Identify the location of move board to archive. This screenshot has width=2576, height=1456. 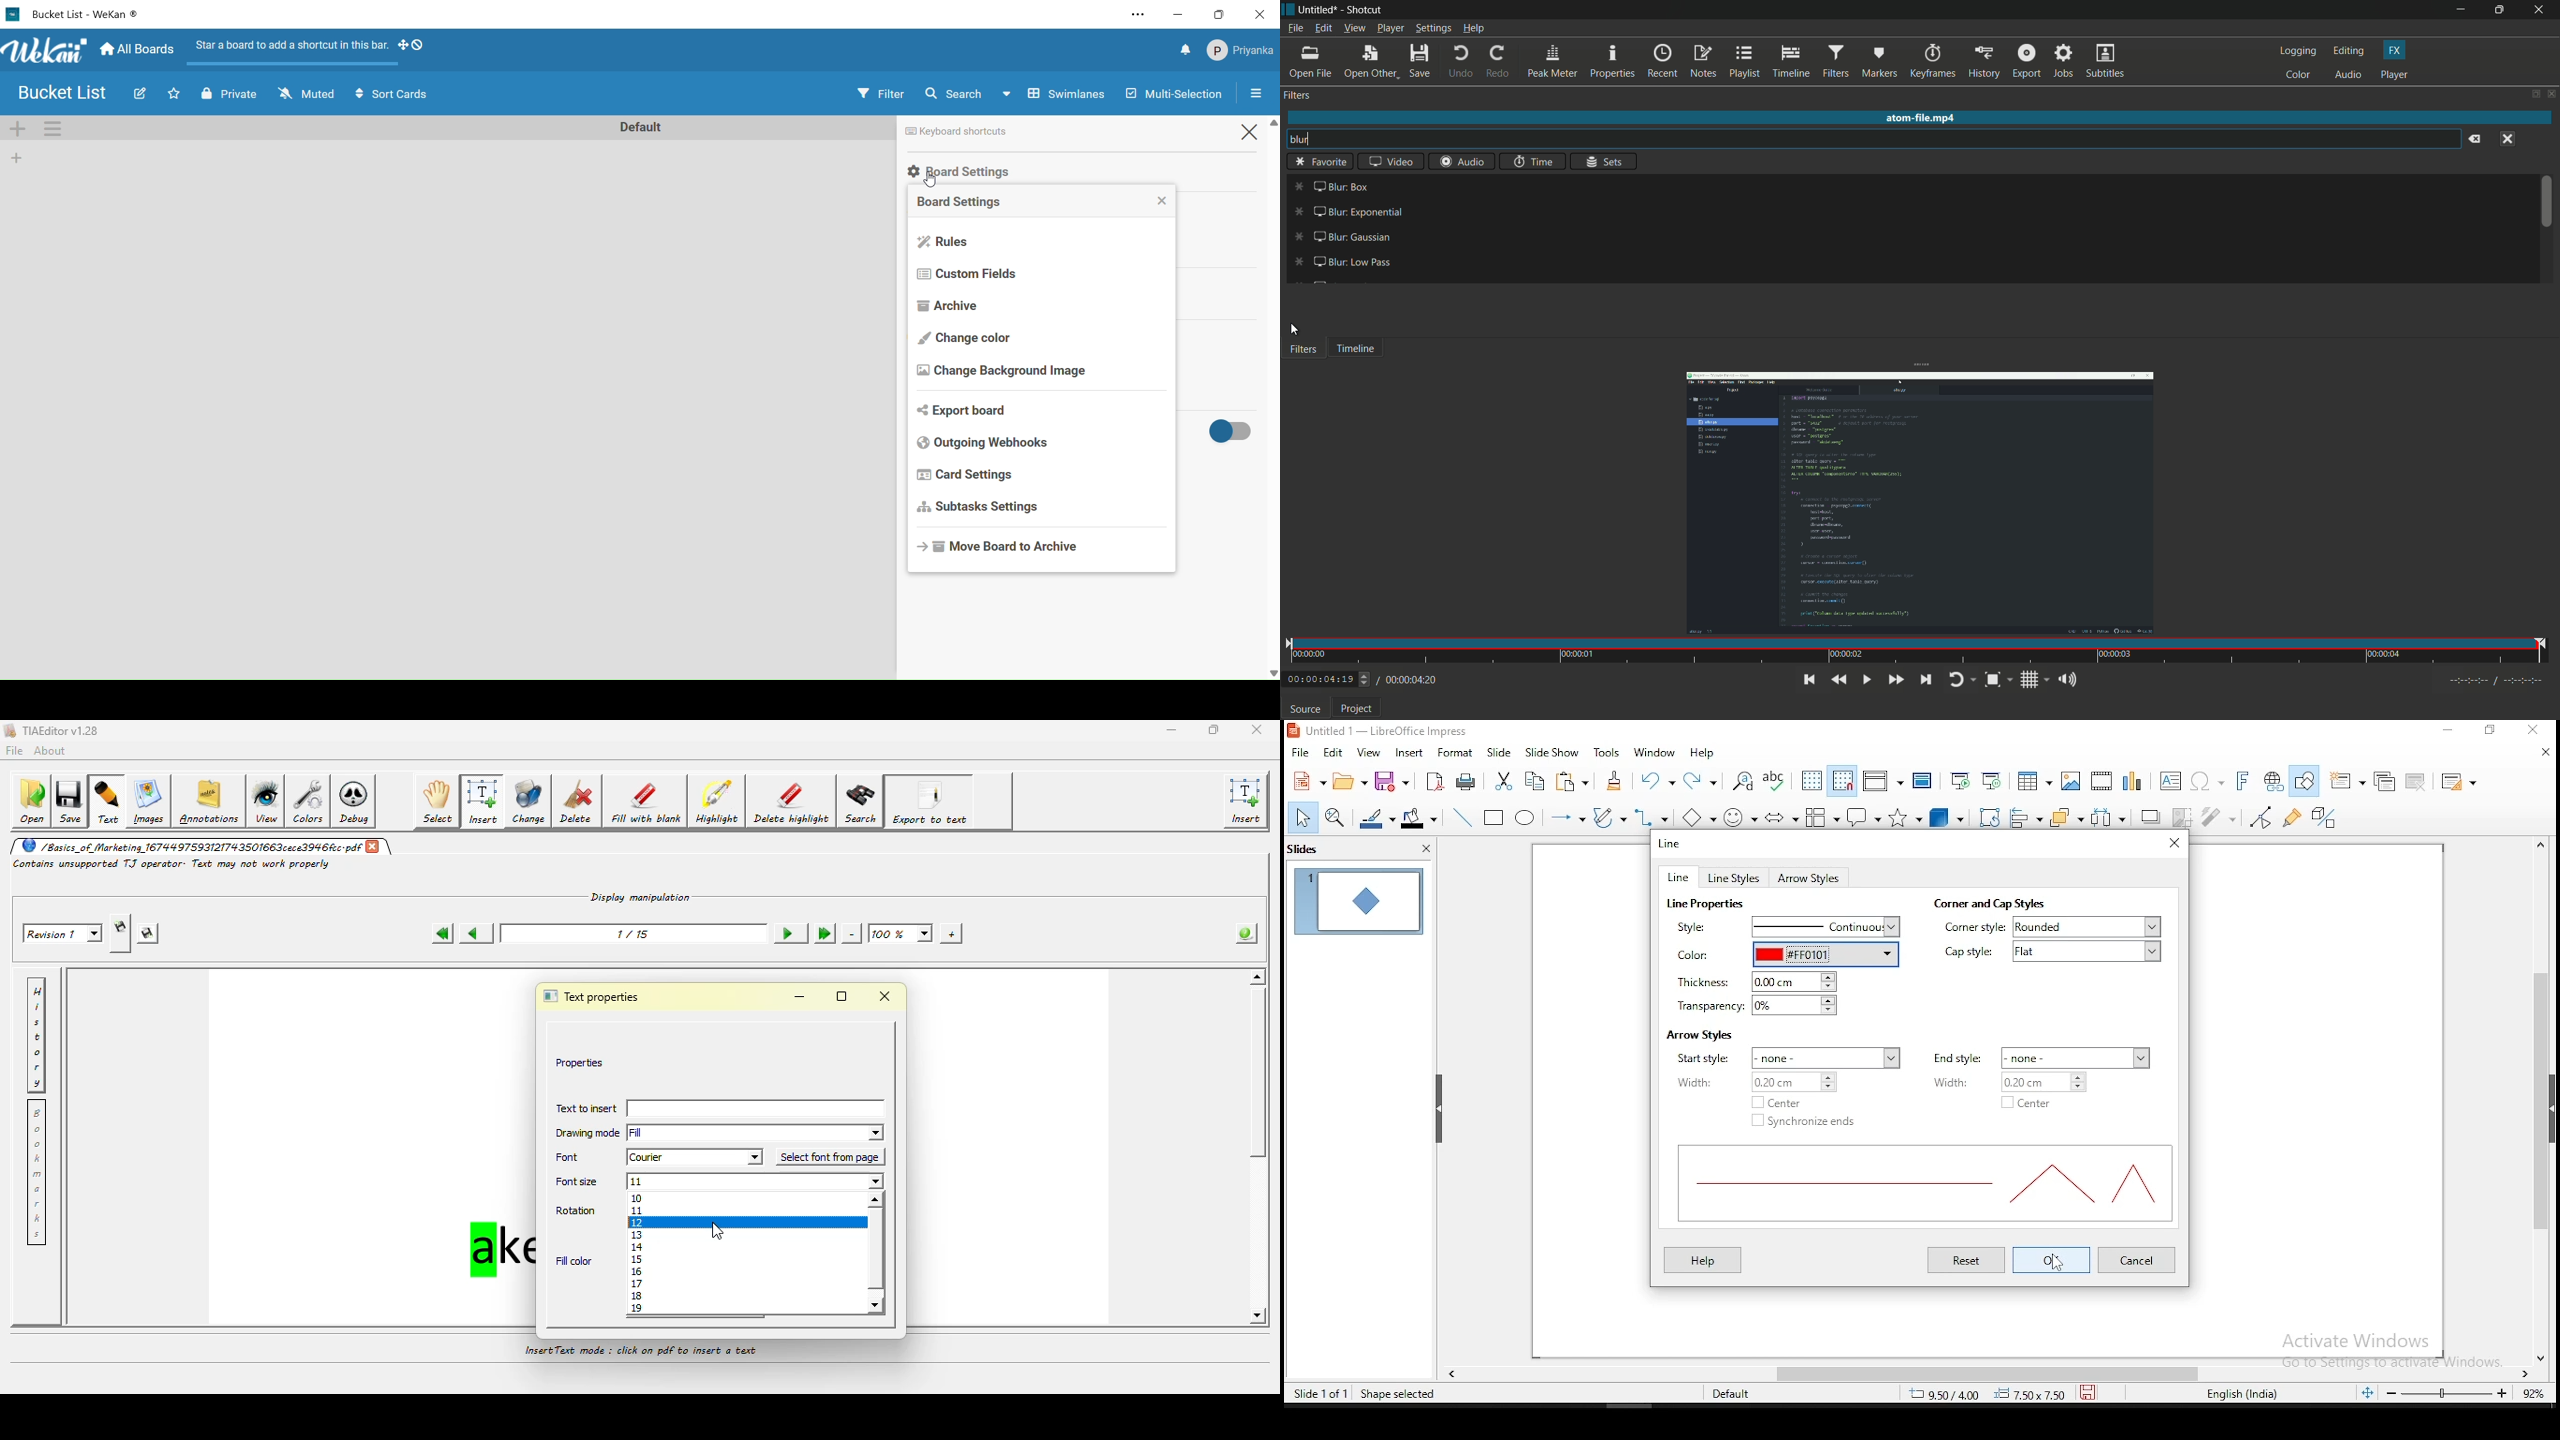
(1042, 548).